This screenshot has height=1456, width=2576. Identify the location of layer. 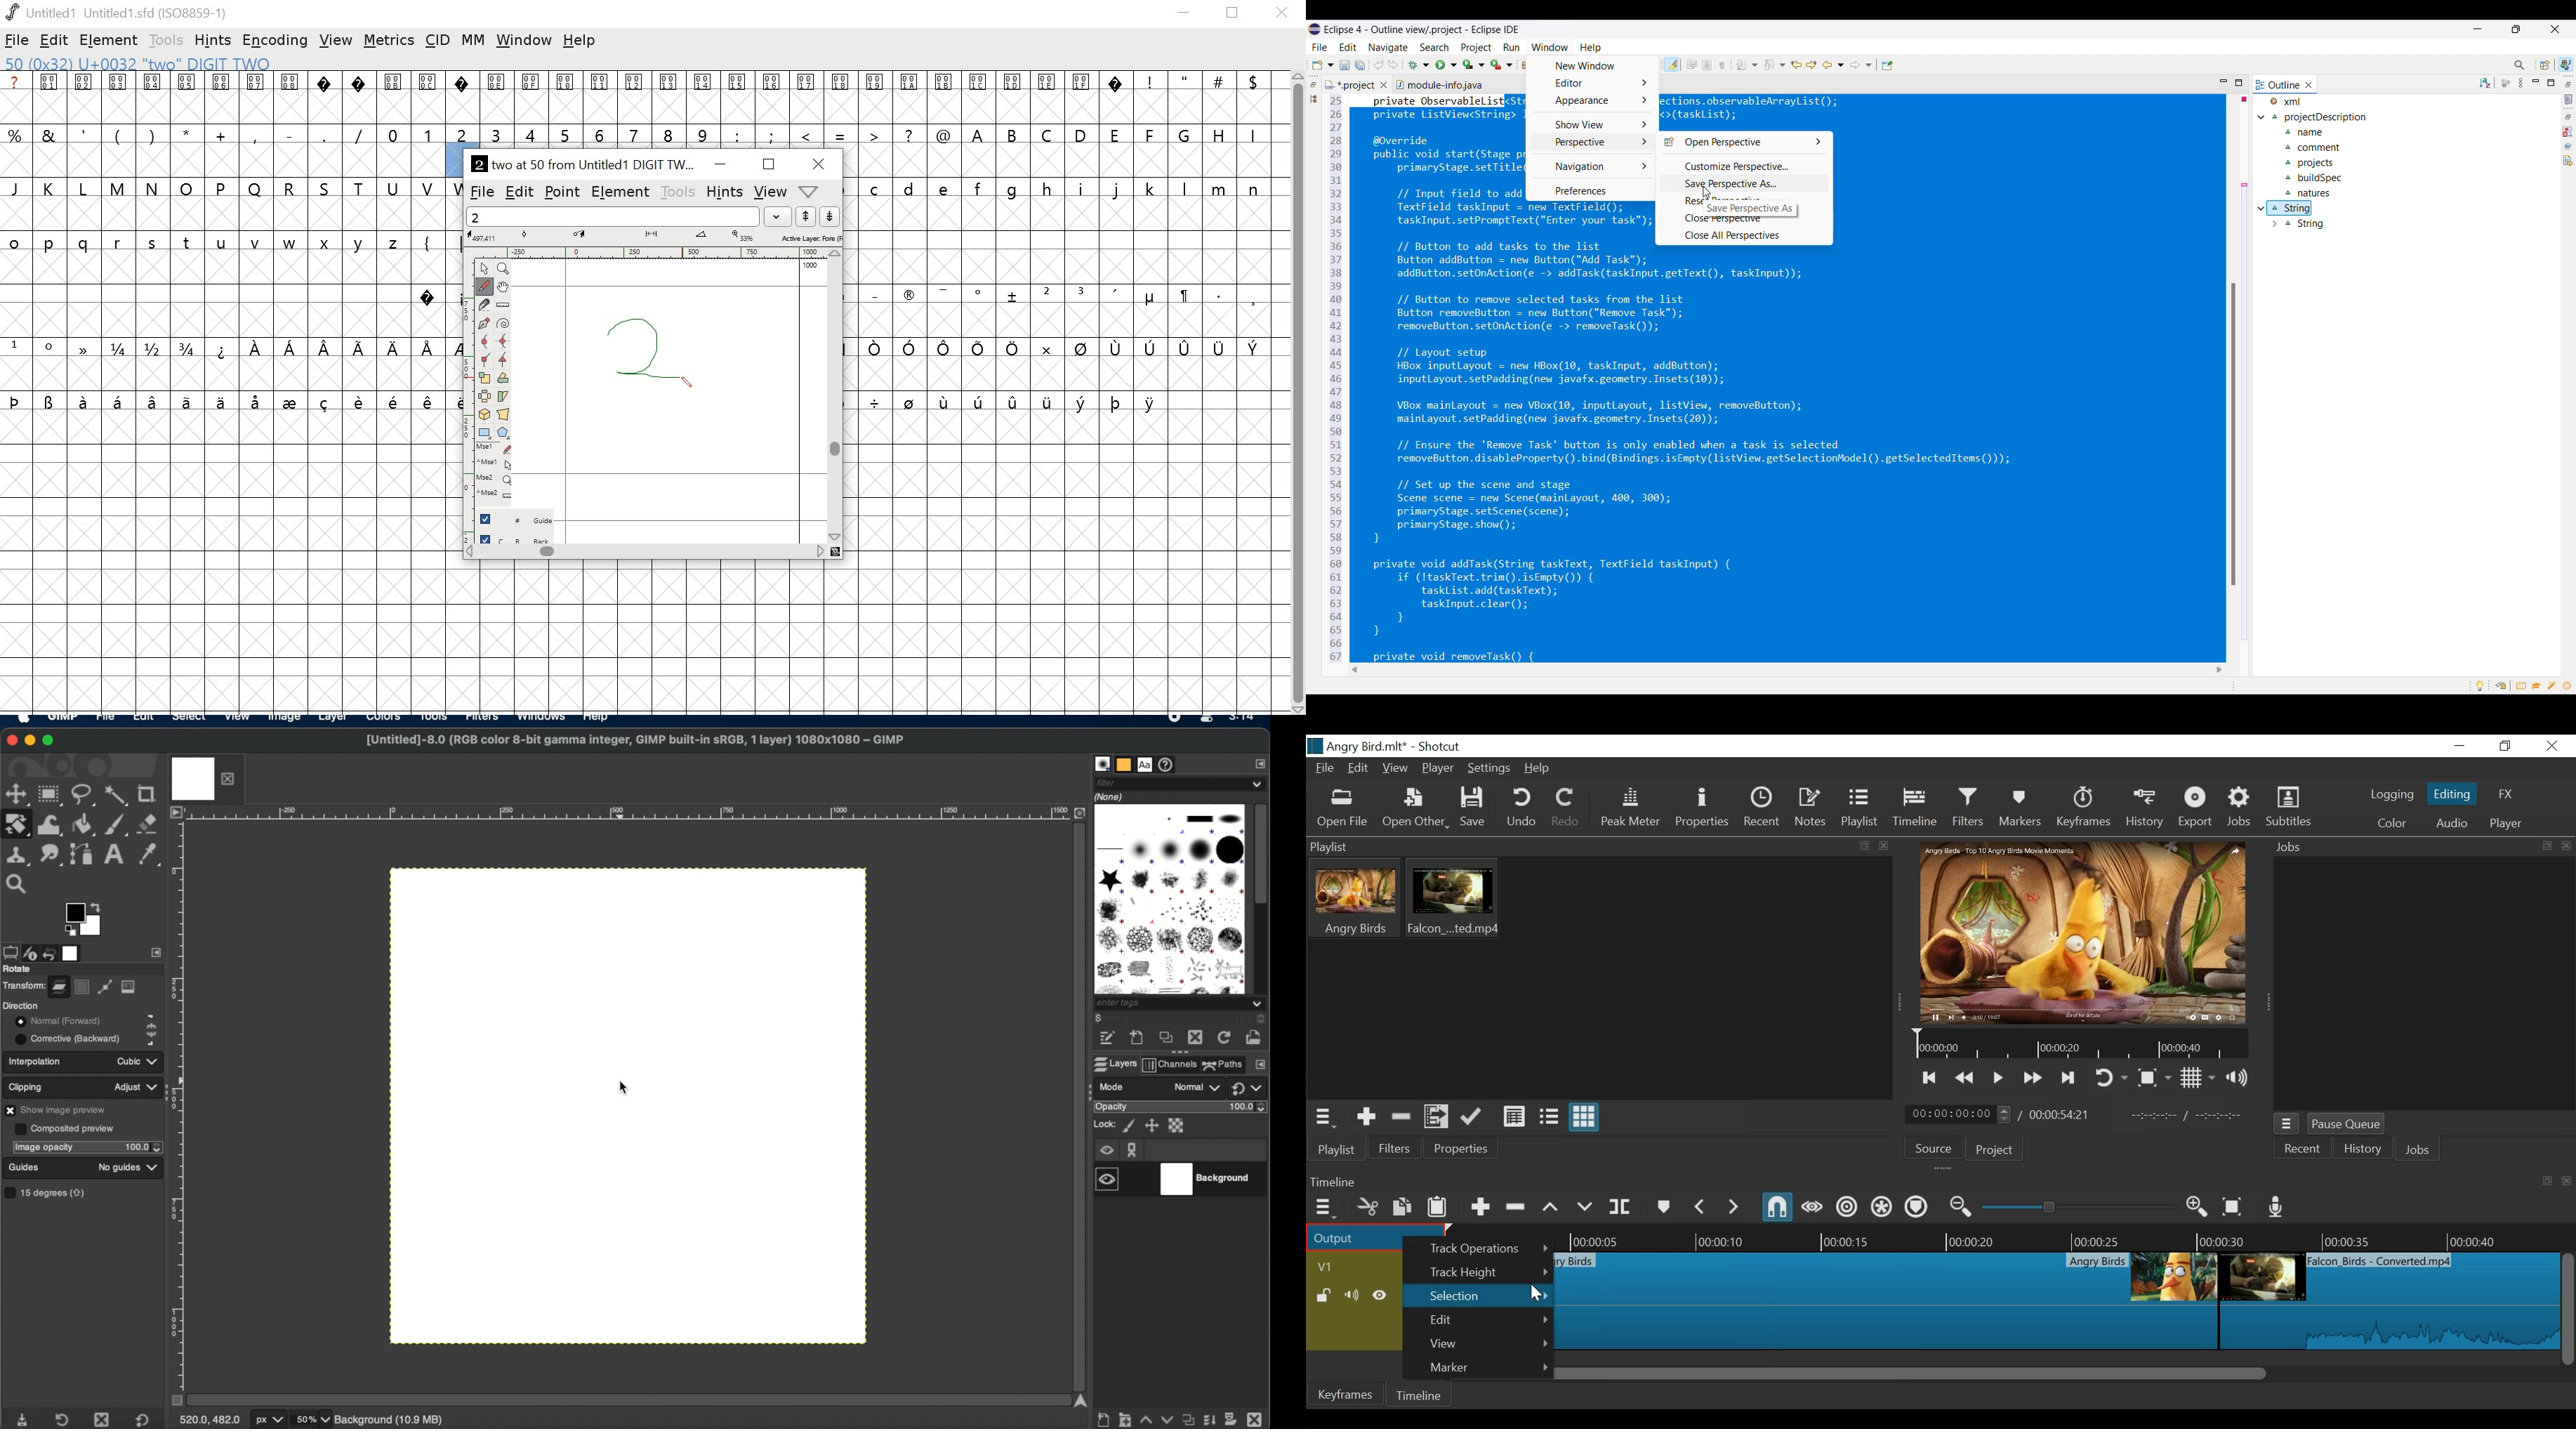
(331, 720).